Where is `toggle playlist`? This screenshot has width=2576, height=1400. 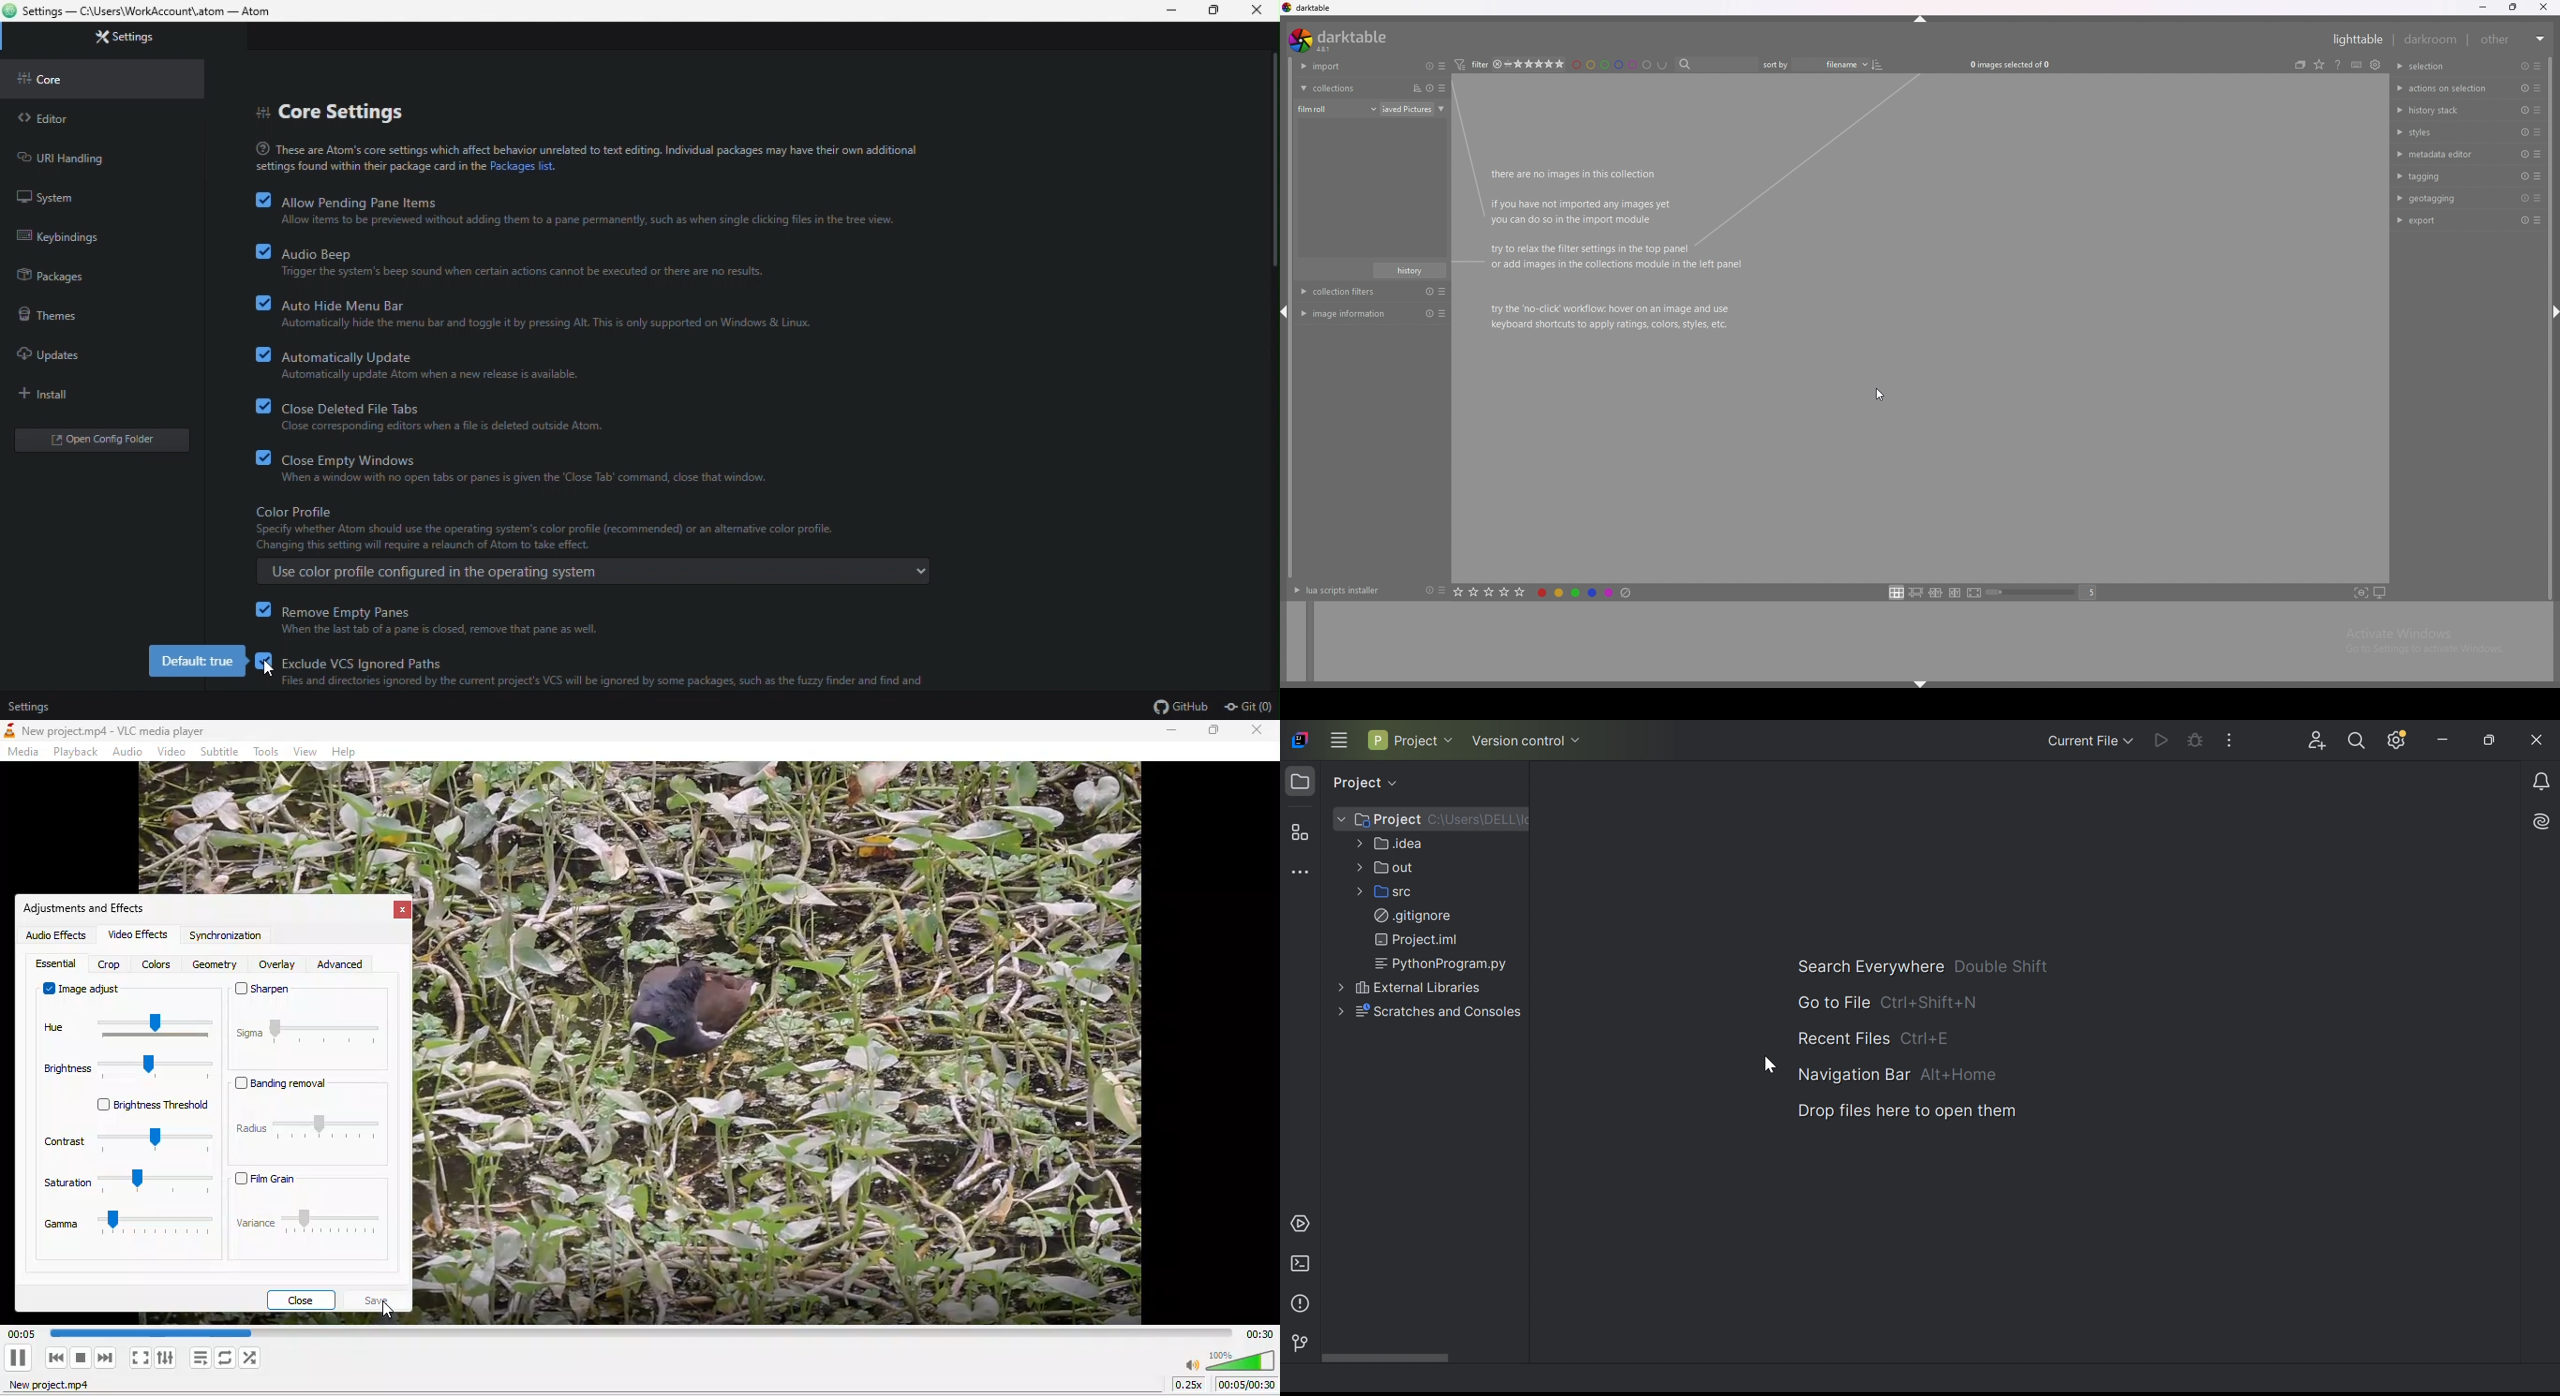
toggle playlist is located at coordinates (198, 1361).